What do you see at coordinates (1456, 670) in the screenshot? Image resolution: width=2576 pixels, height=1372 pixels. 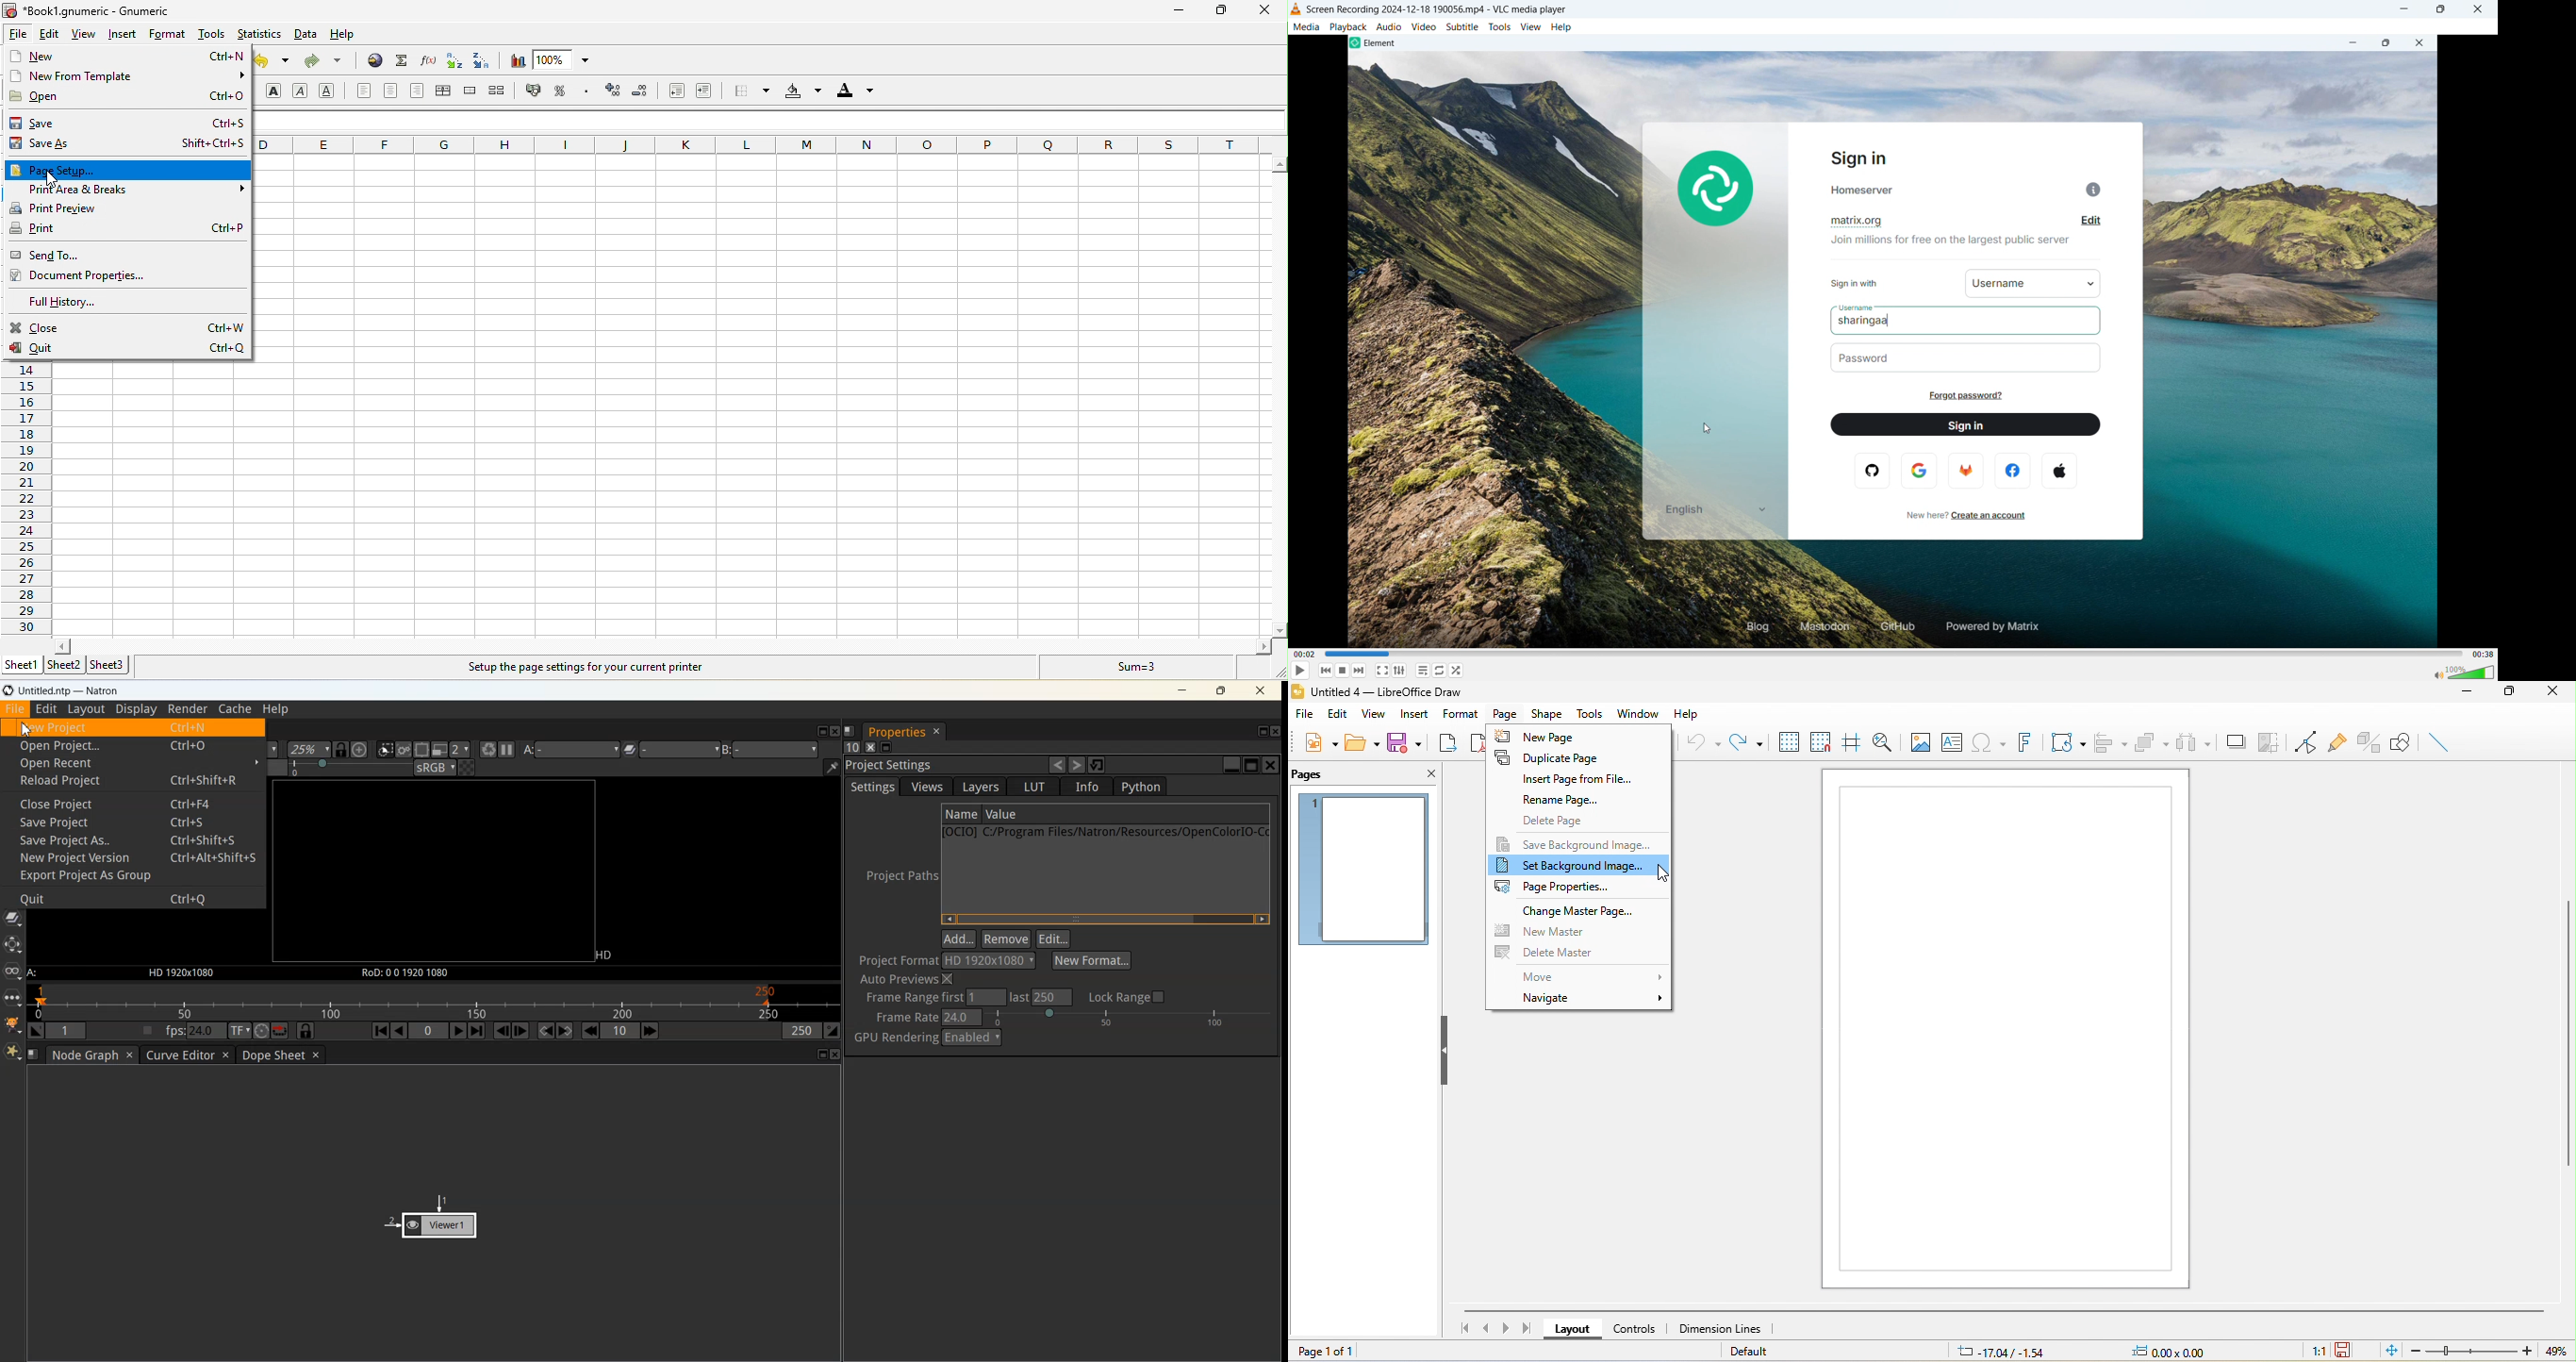 I see `random` at bounding box center [1456, 670].